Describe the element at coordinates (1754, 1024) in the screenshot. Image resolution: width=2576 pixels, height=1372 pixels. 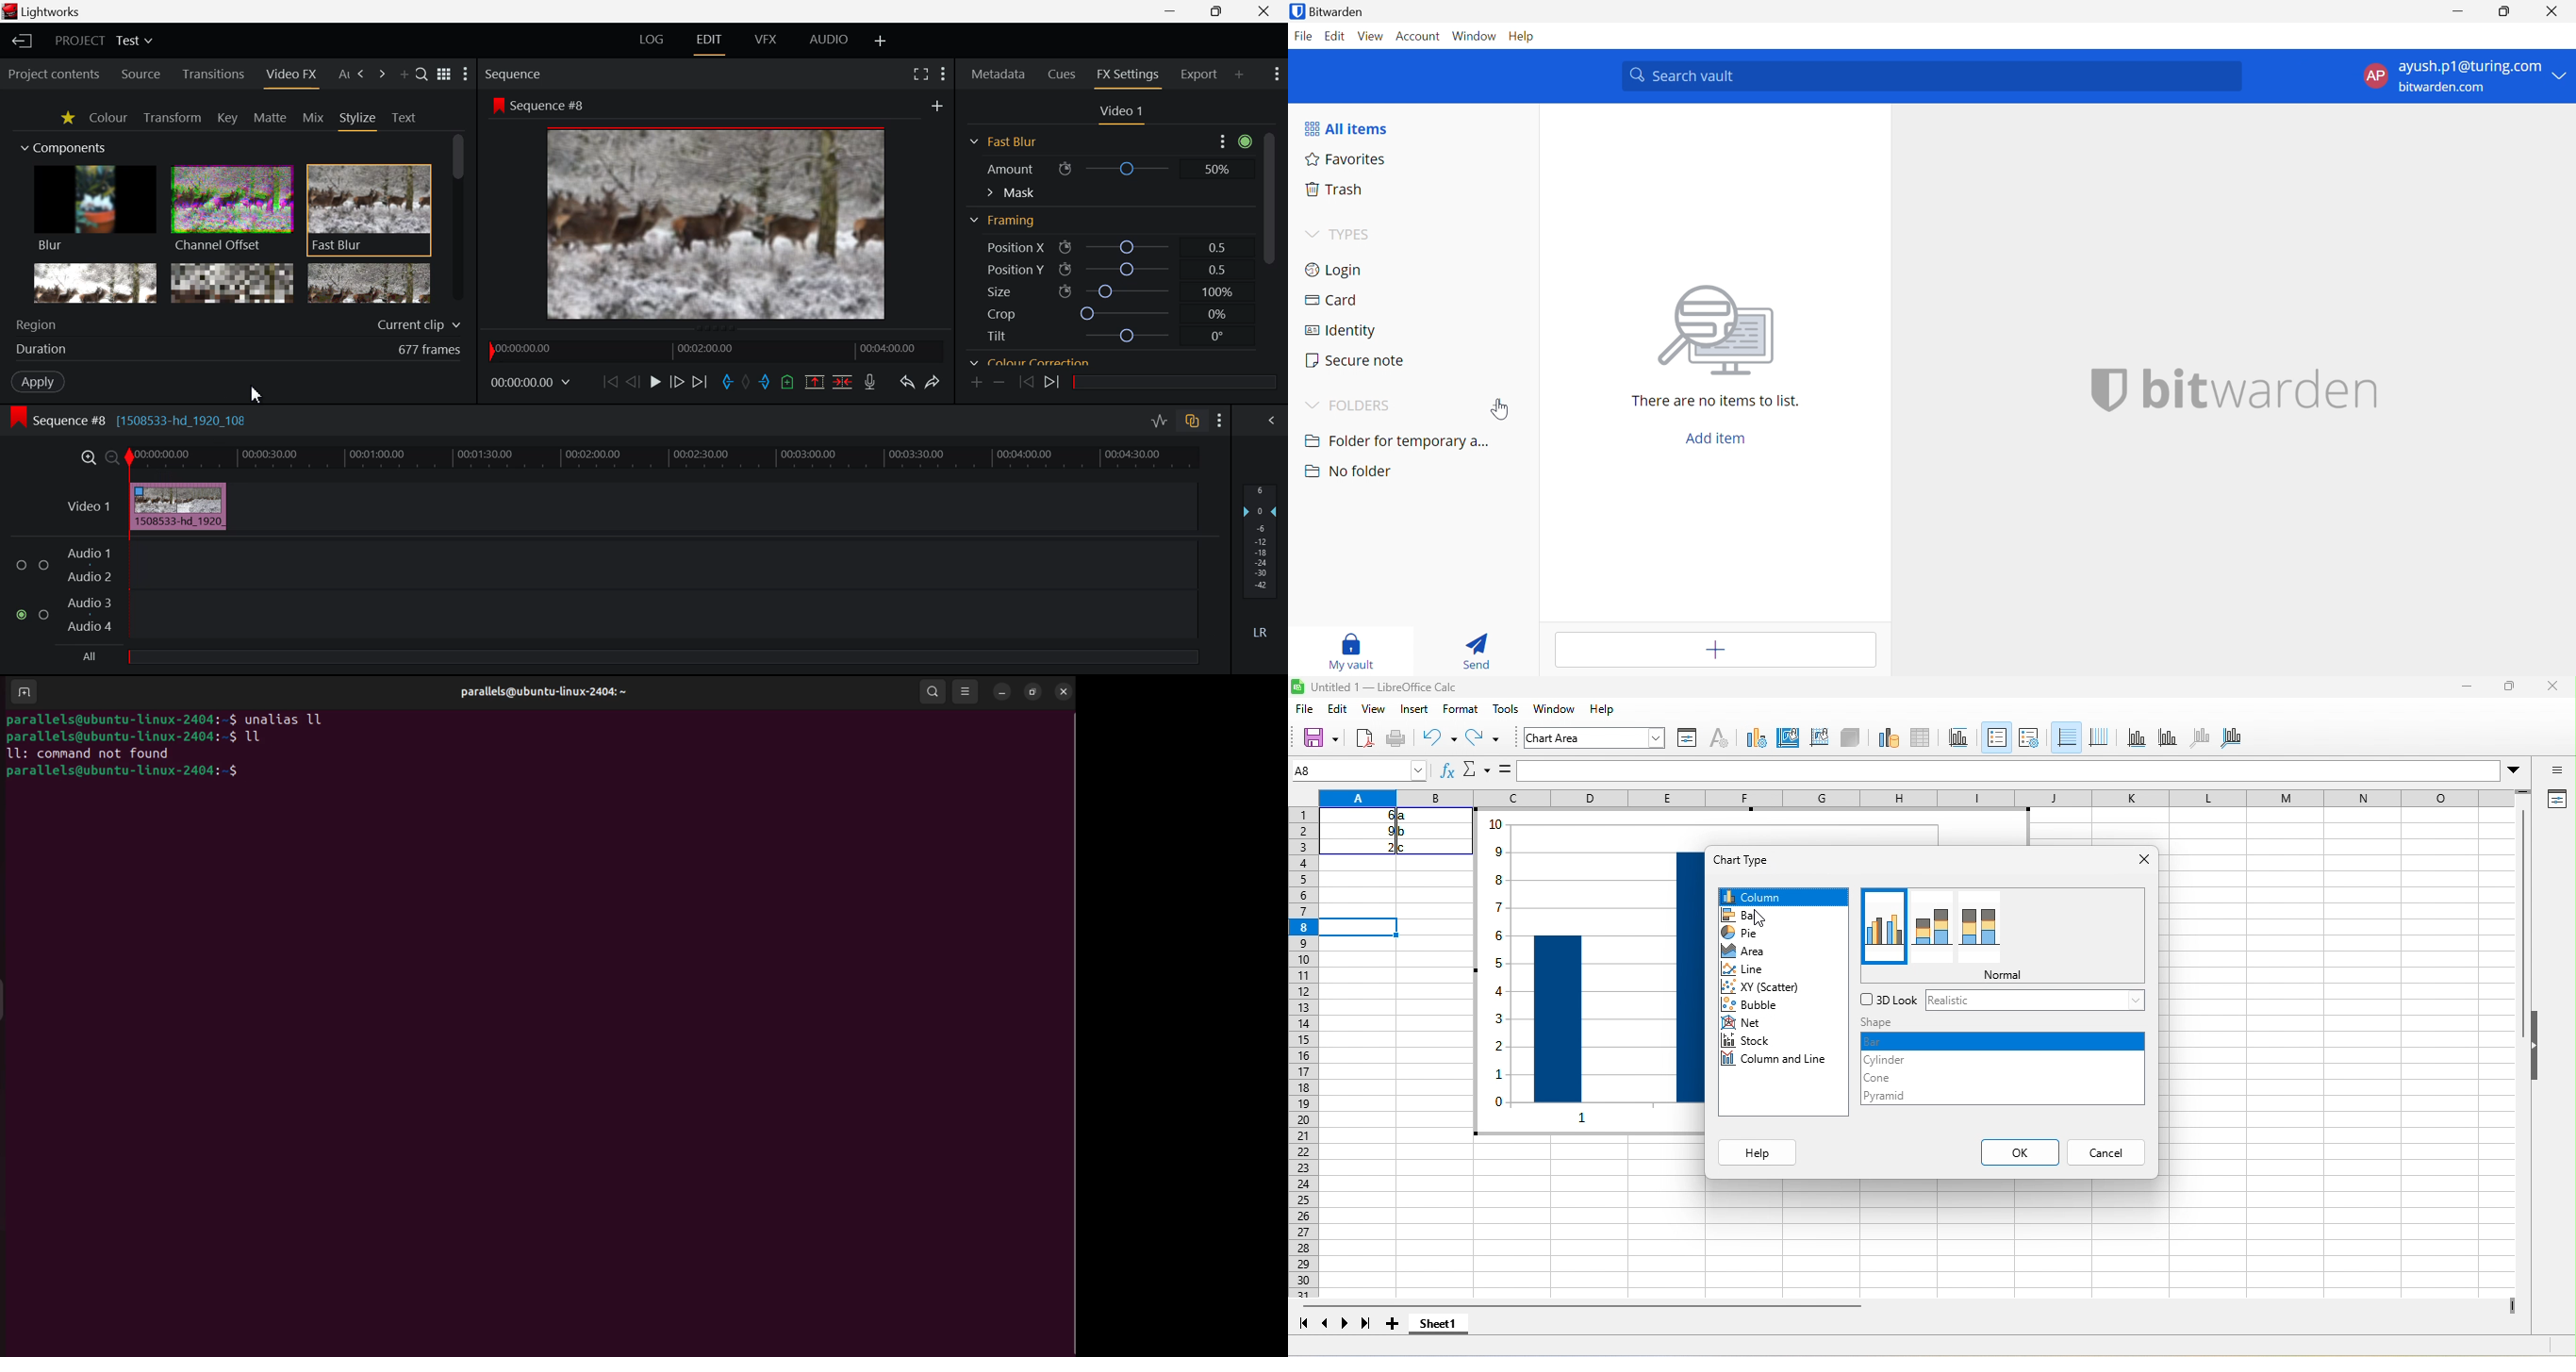
I see `net` at that location.